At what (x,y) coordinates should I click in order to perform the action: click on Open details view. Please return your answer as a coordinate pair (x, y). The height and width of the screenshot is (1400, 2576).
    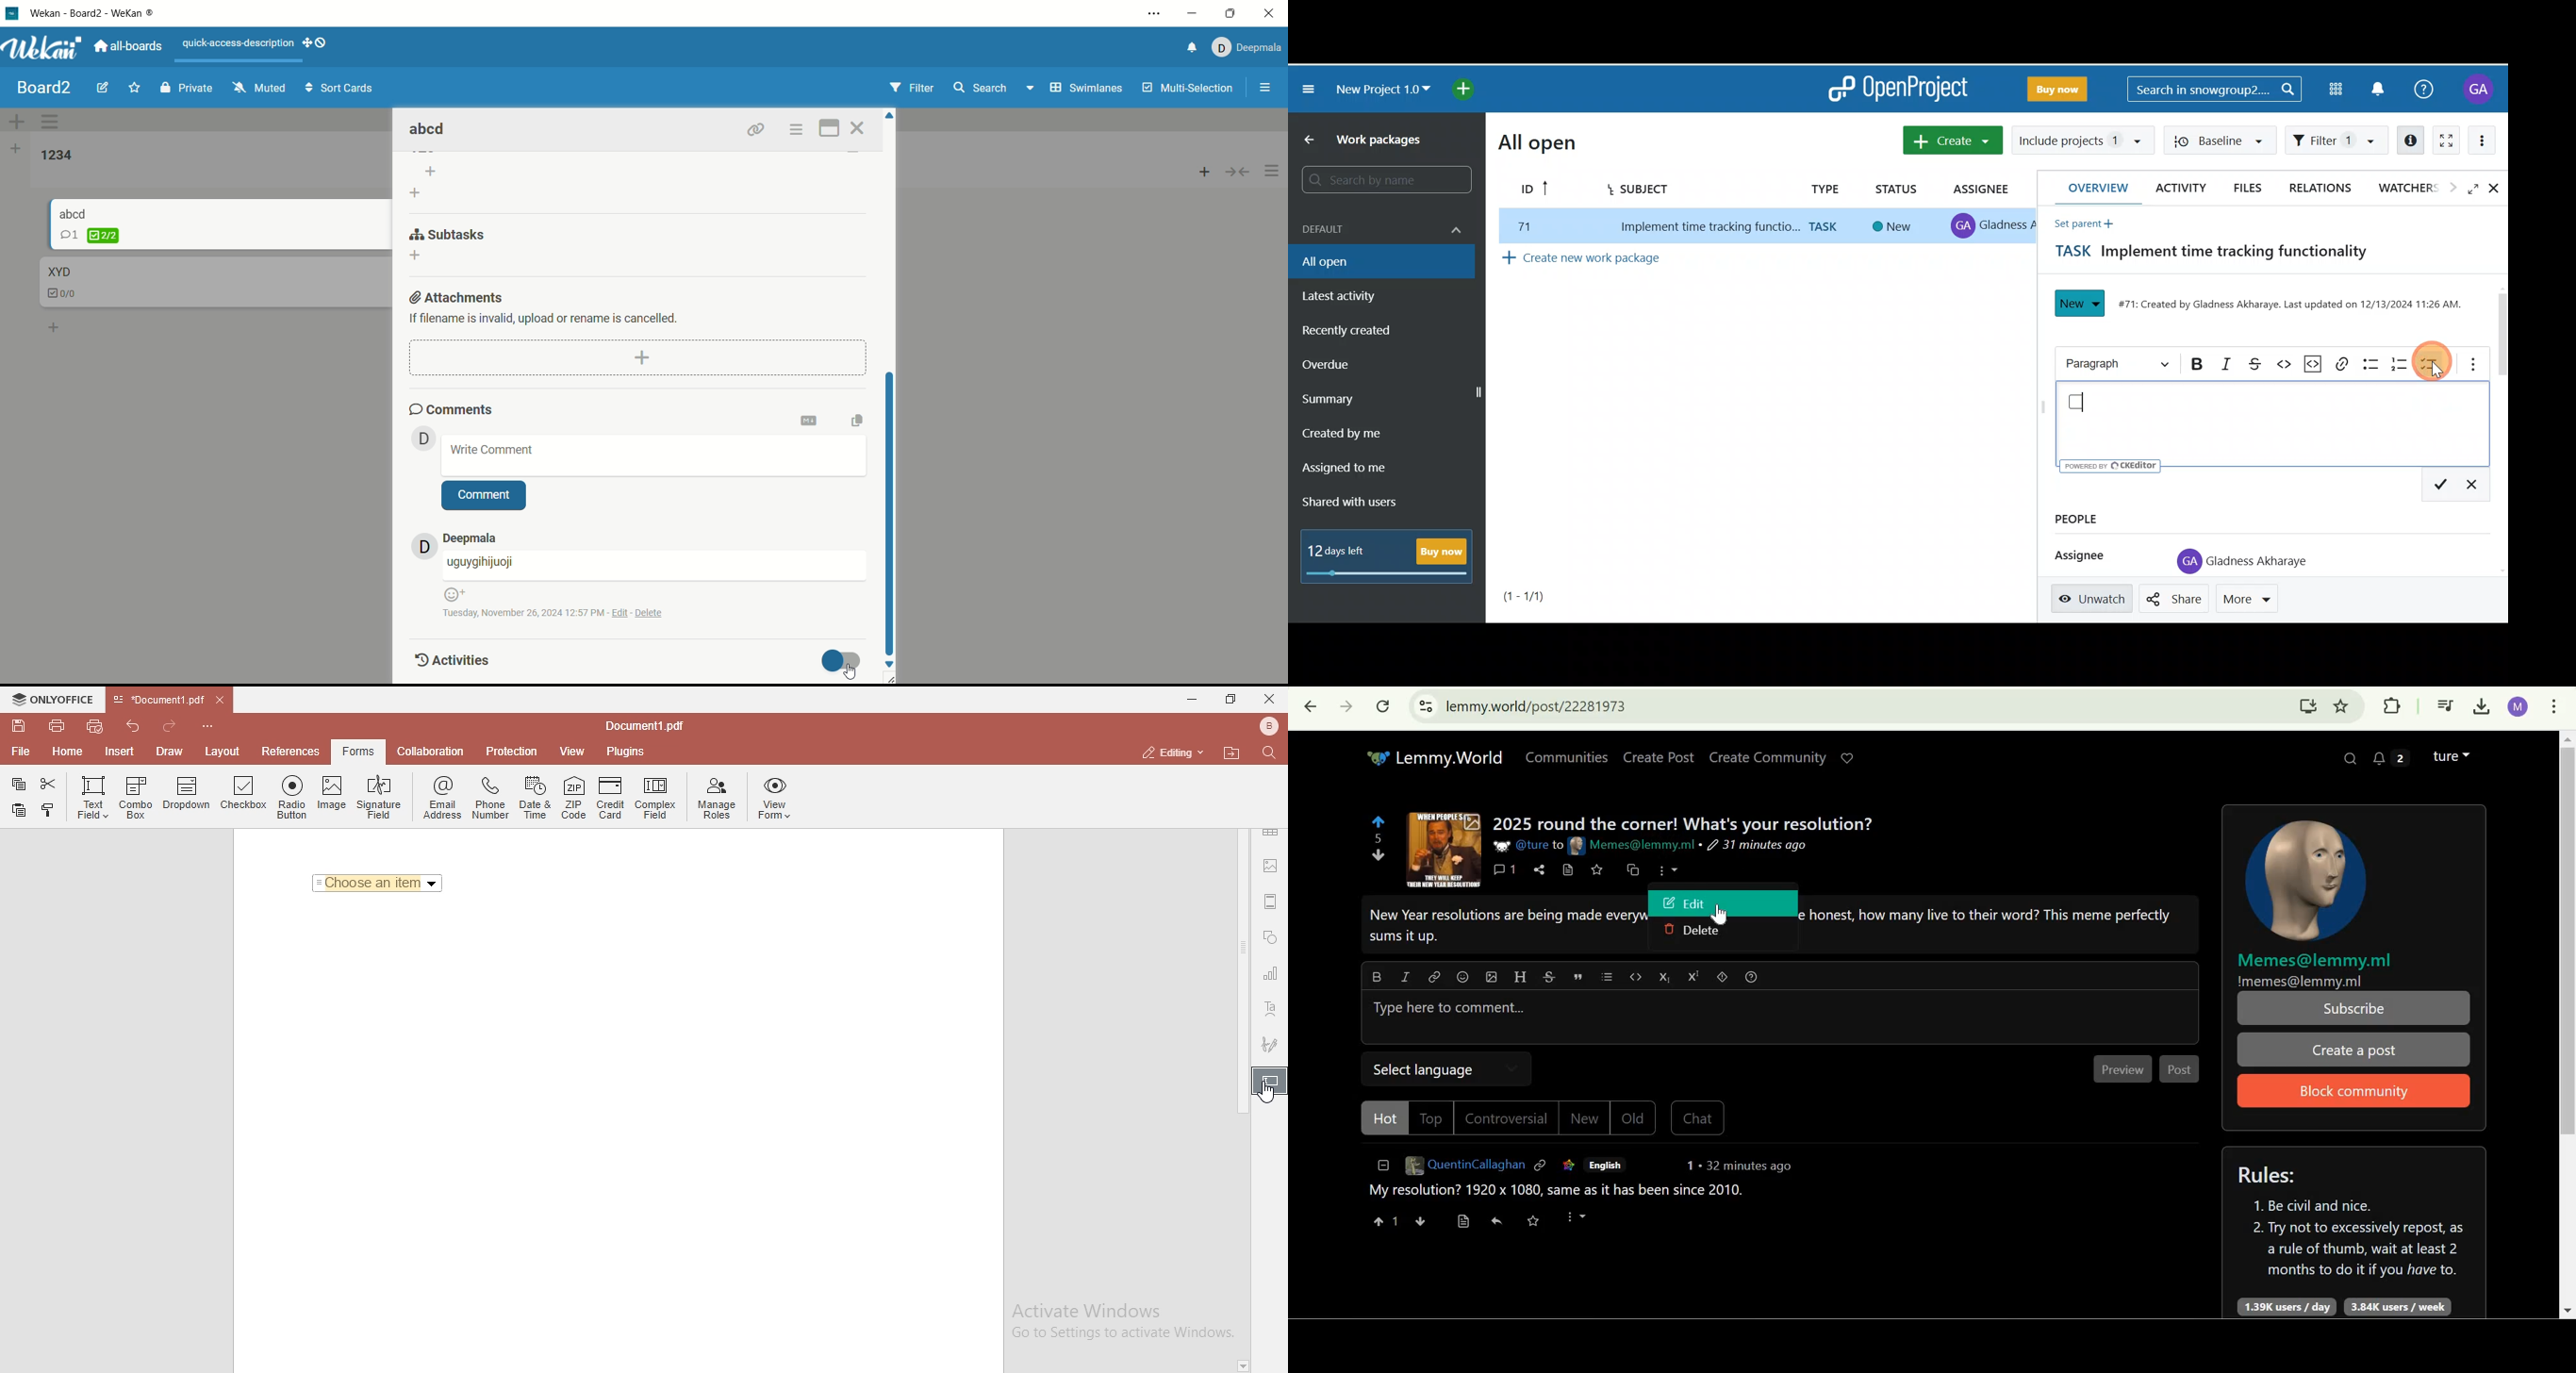
    Looking at the image, I should click on (2409, 139).